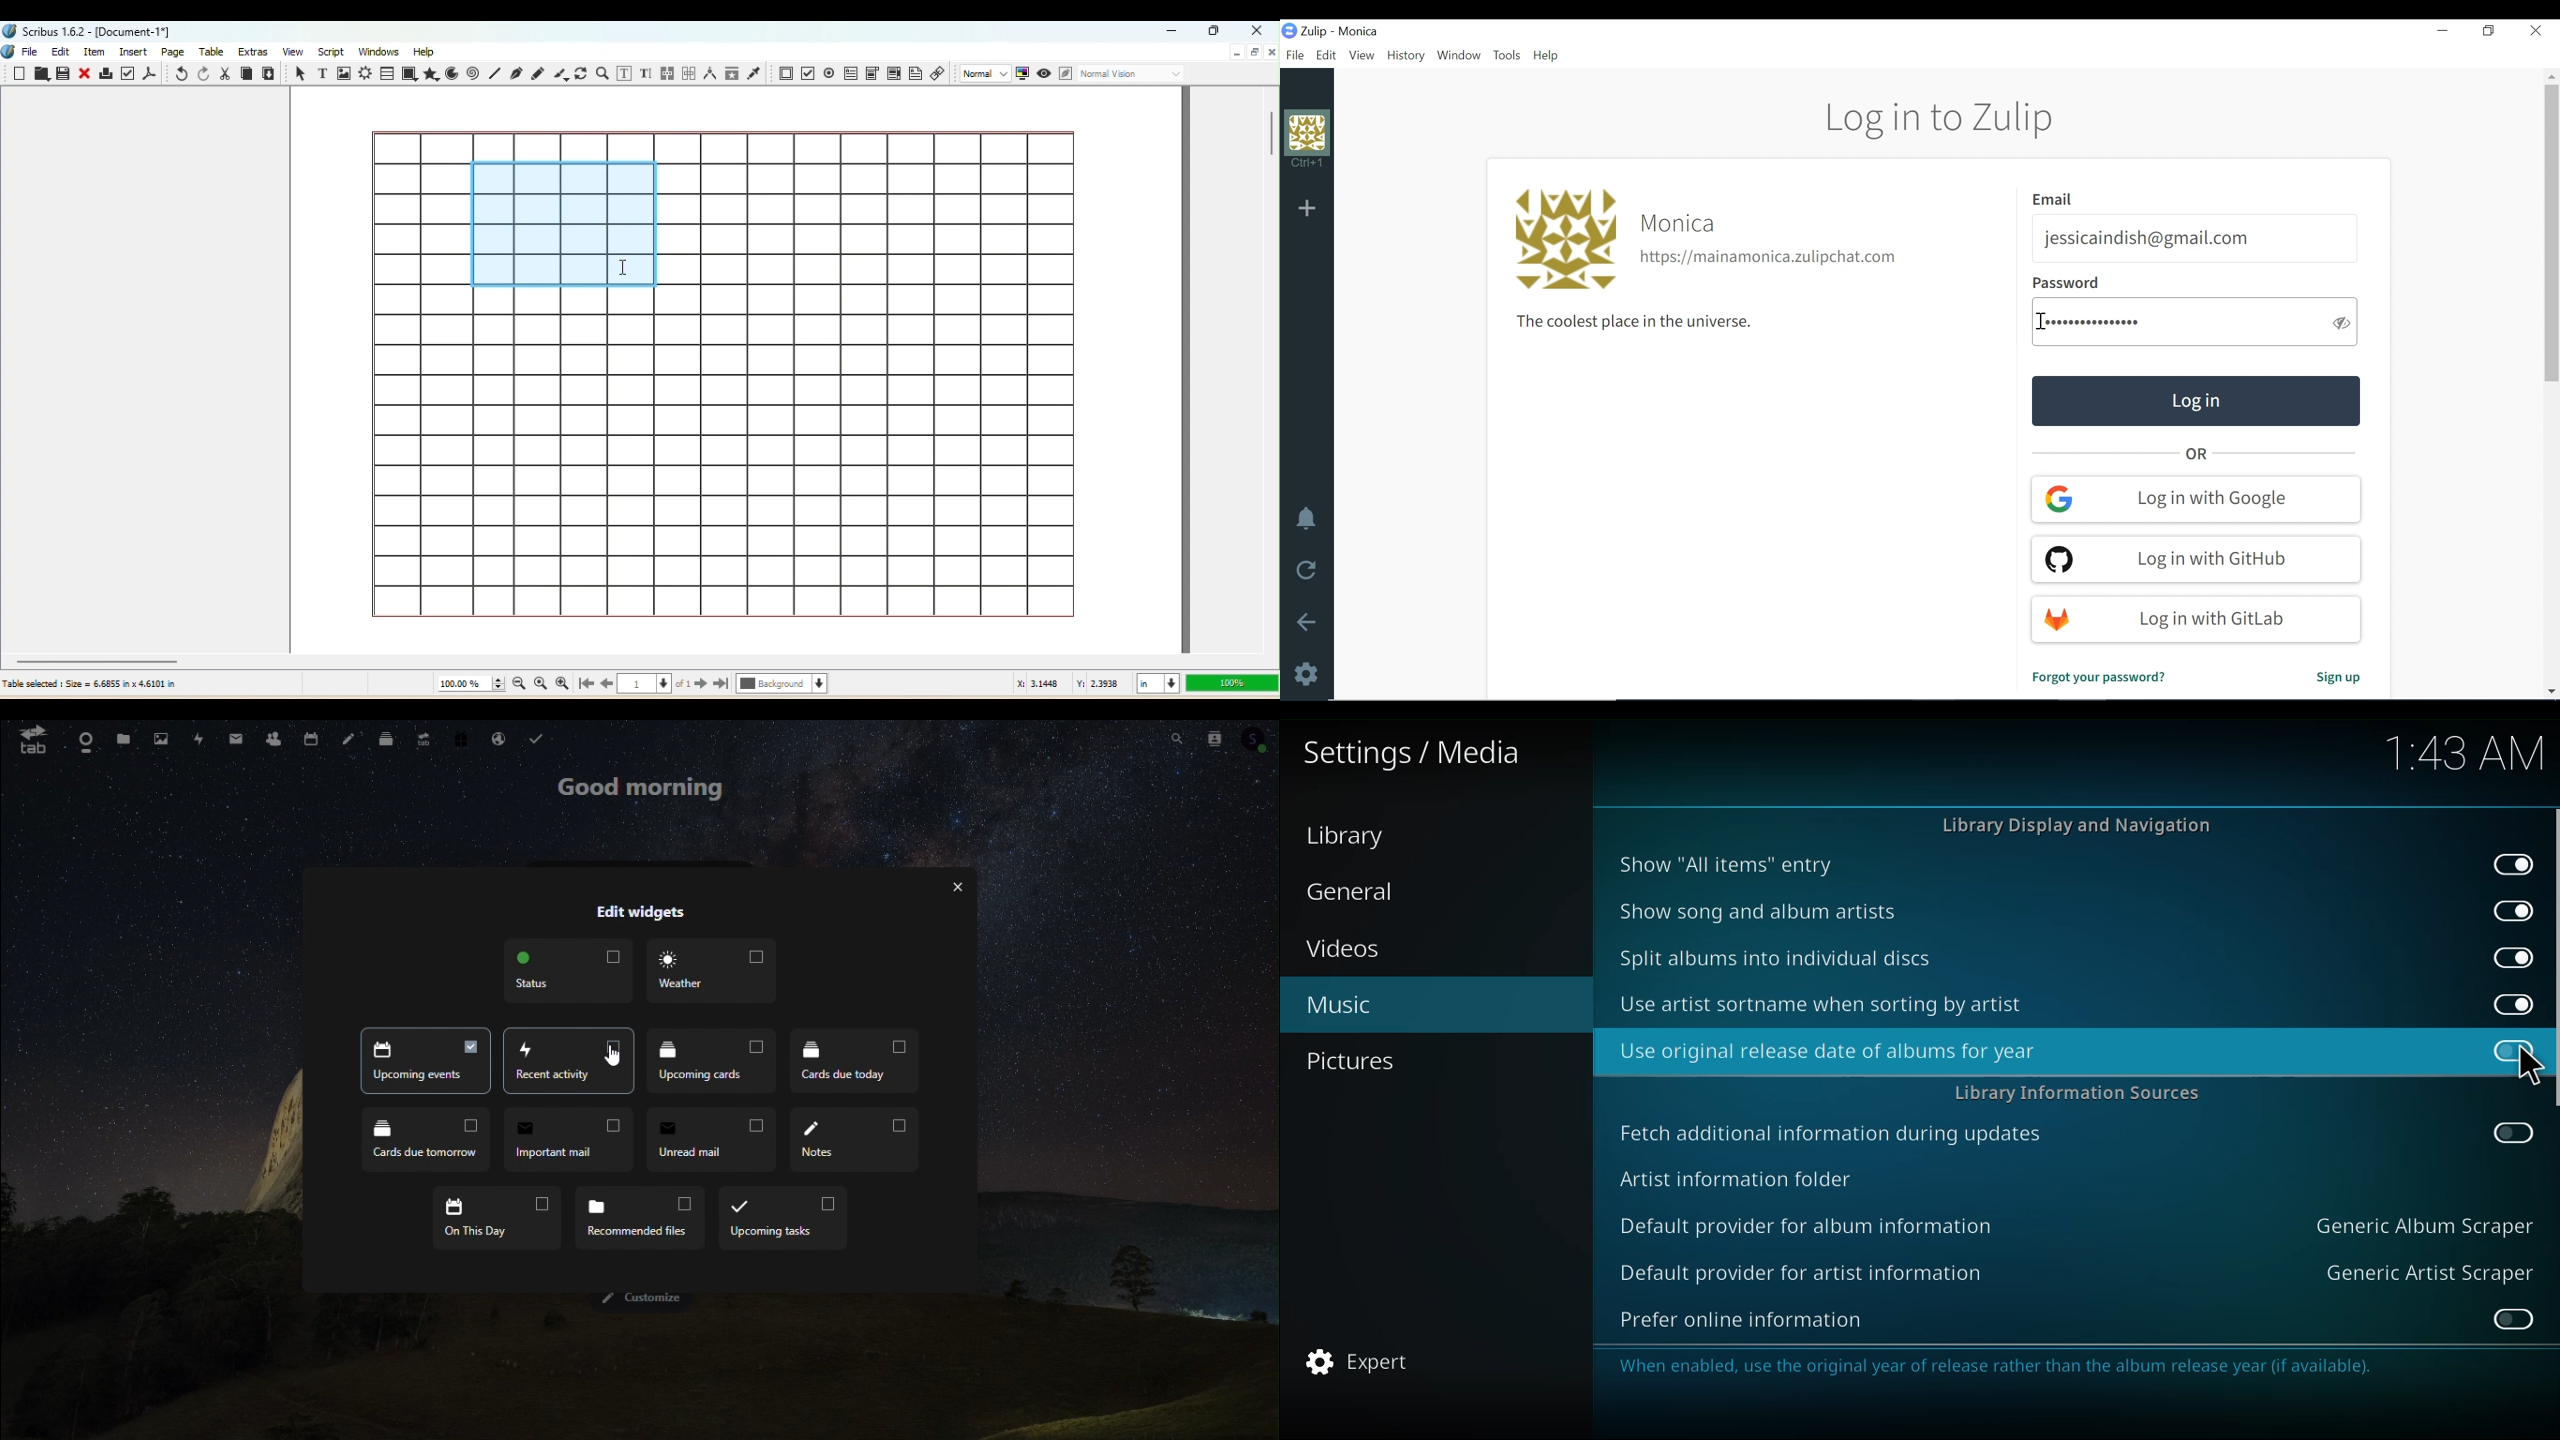 The height and width of the screenshot is (1456, 2576). What do you see at coordinates (1353, 1059) in the screenshot?
I see `pictures` at bounding box center [1353, 1059].